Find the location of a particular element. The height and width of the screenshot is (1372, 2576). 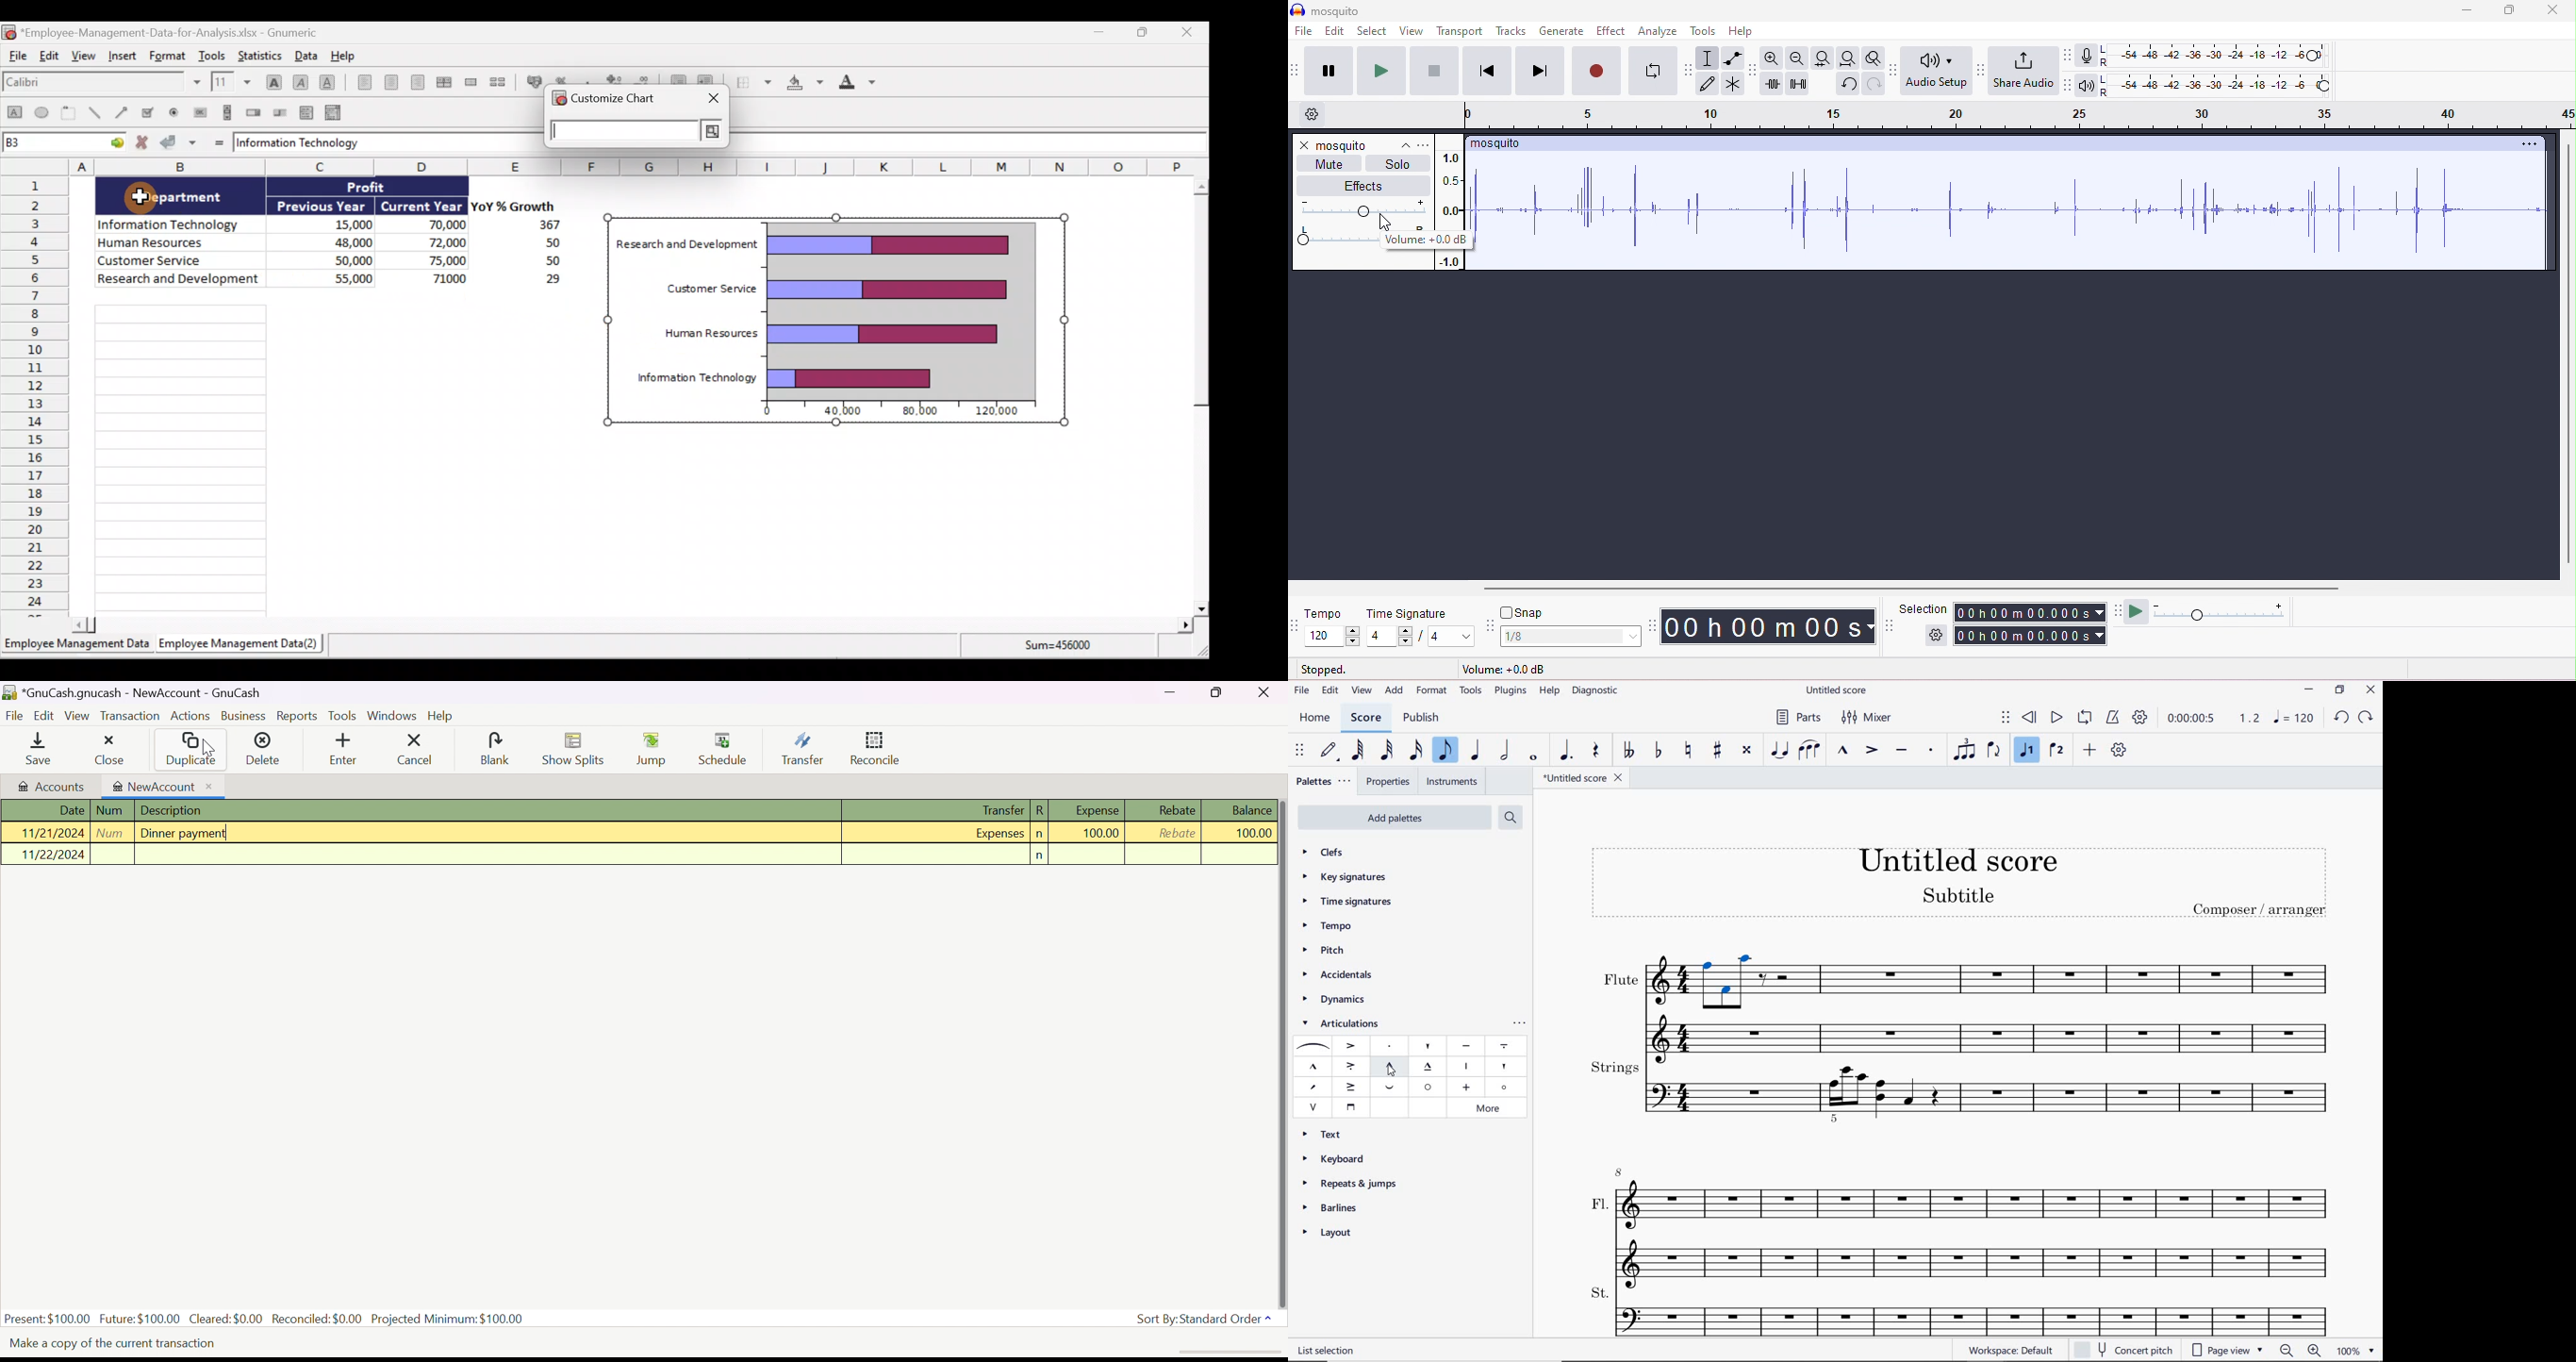

Create a slider is located at coordinates (281, 114).